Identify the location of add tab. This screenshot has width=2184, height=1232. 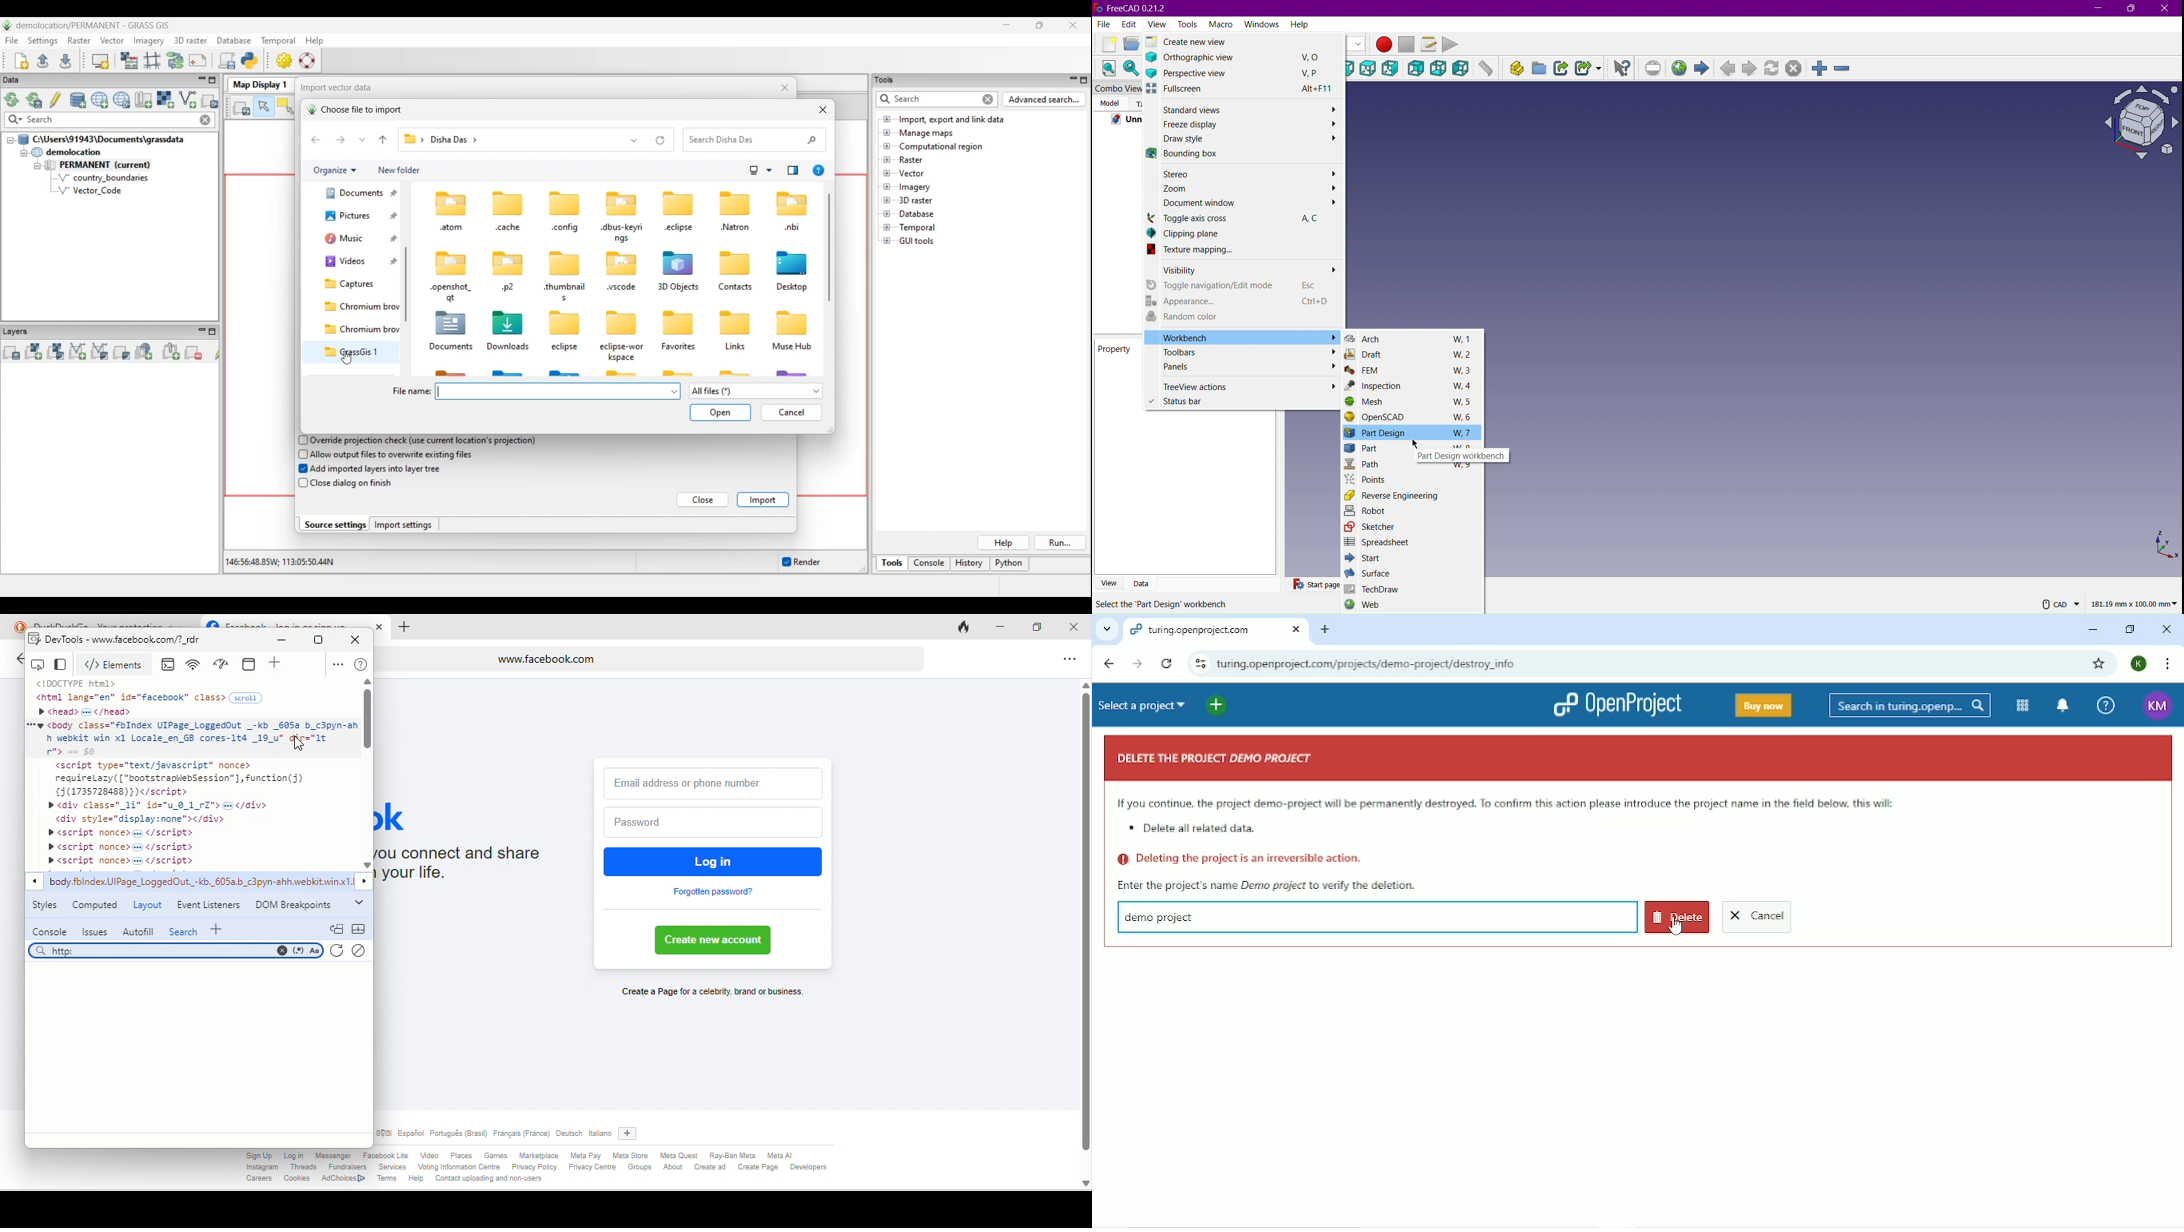
(404, 628).